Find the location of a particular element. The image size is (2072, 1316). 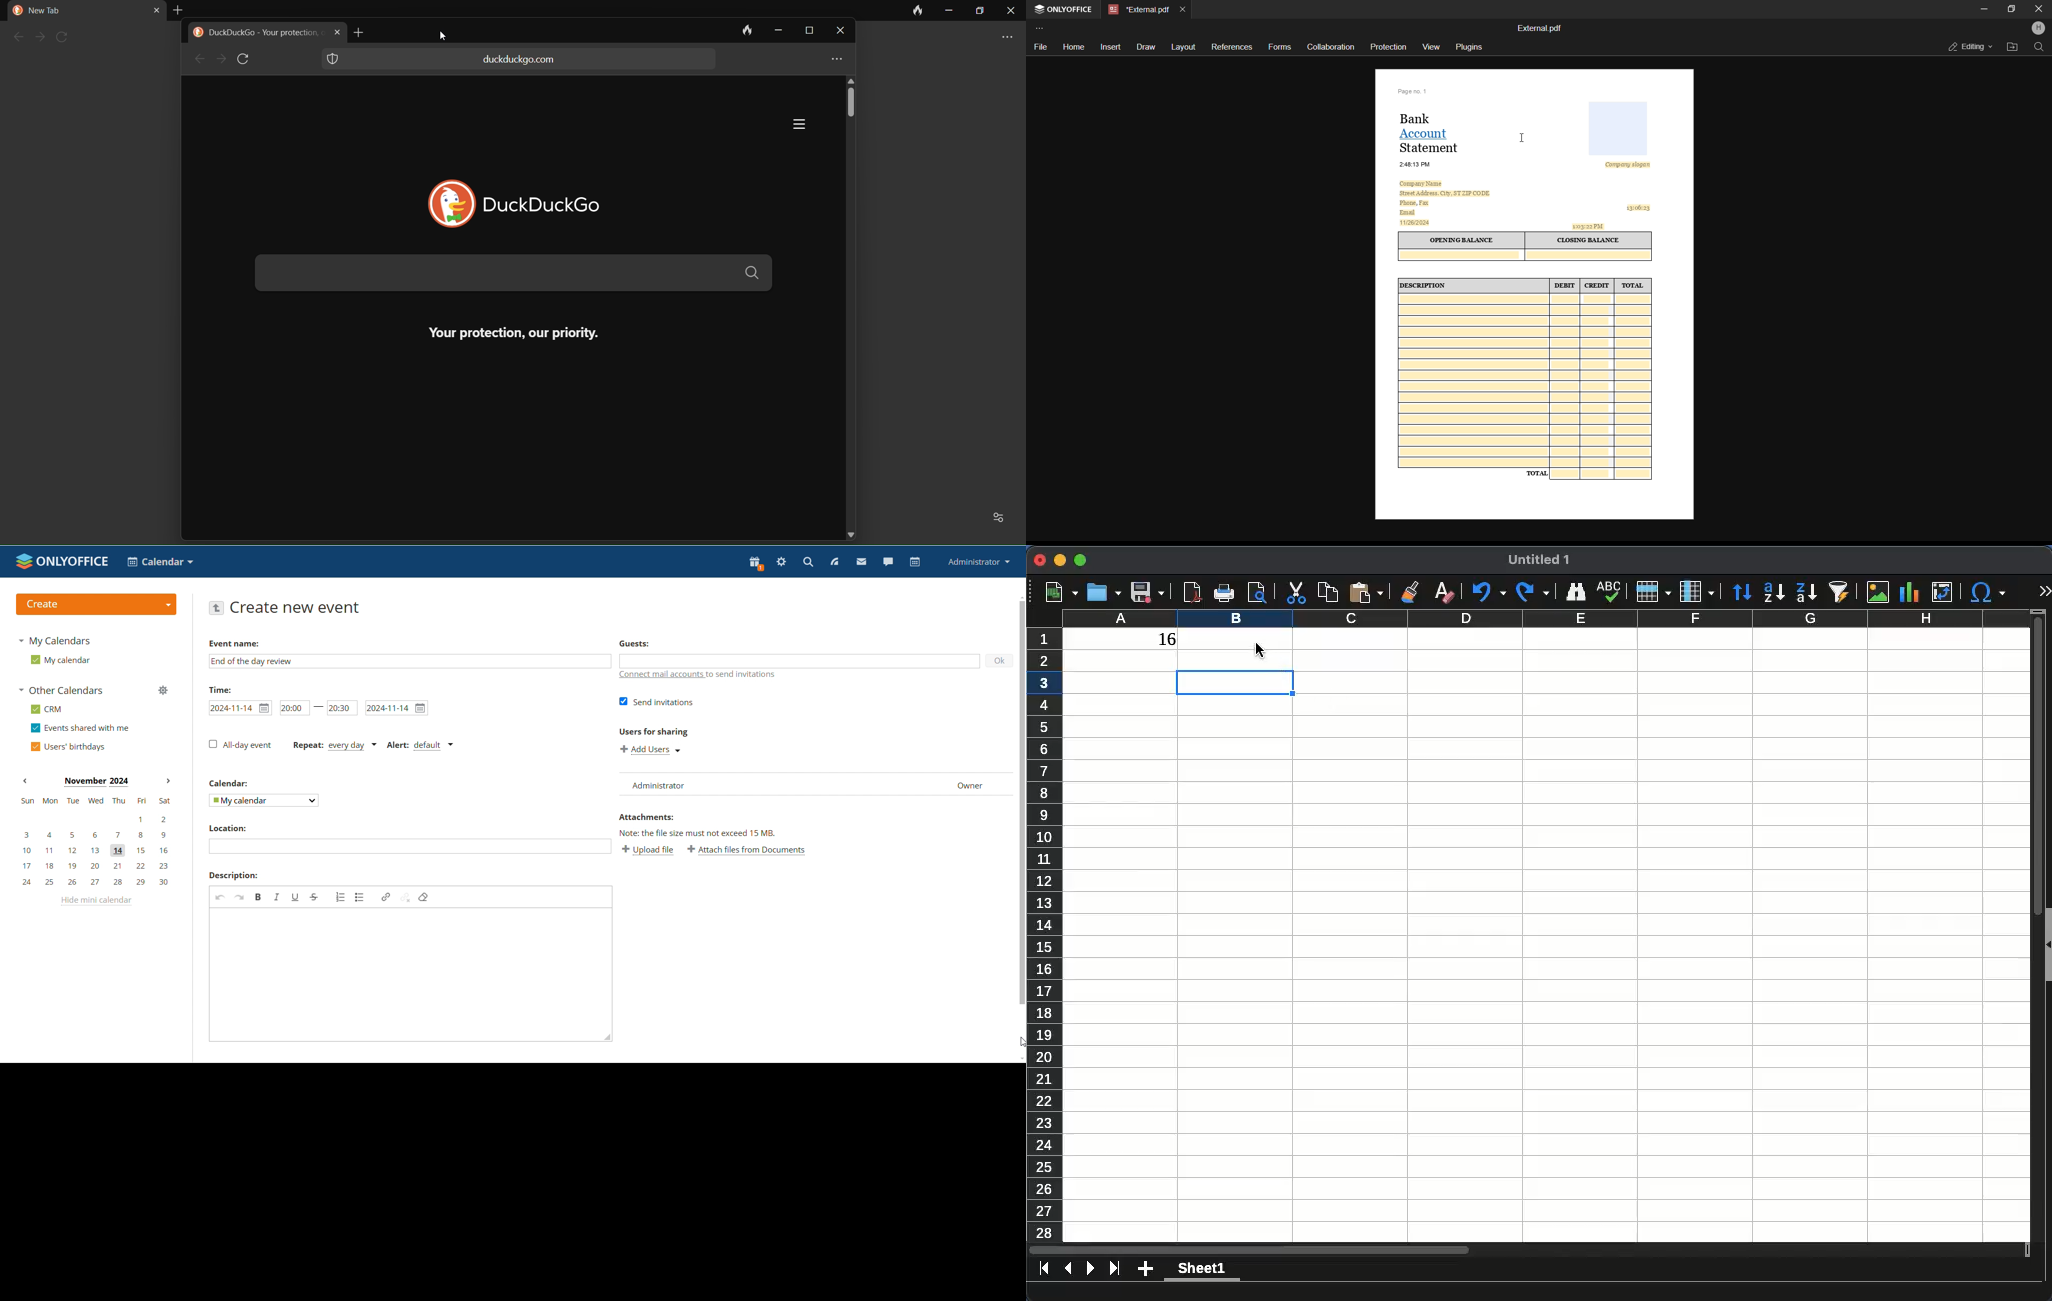

clear formatting is located at coordinates (1443, 593).